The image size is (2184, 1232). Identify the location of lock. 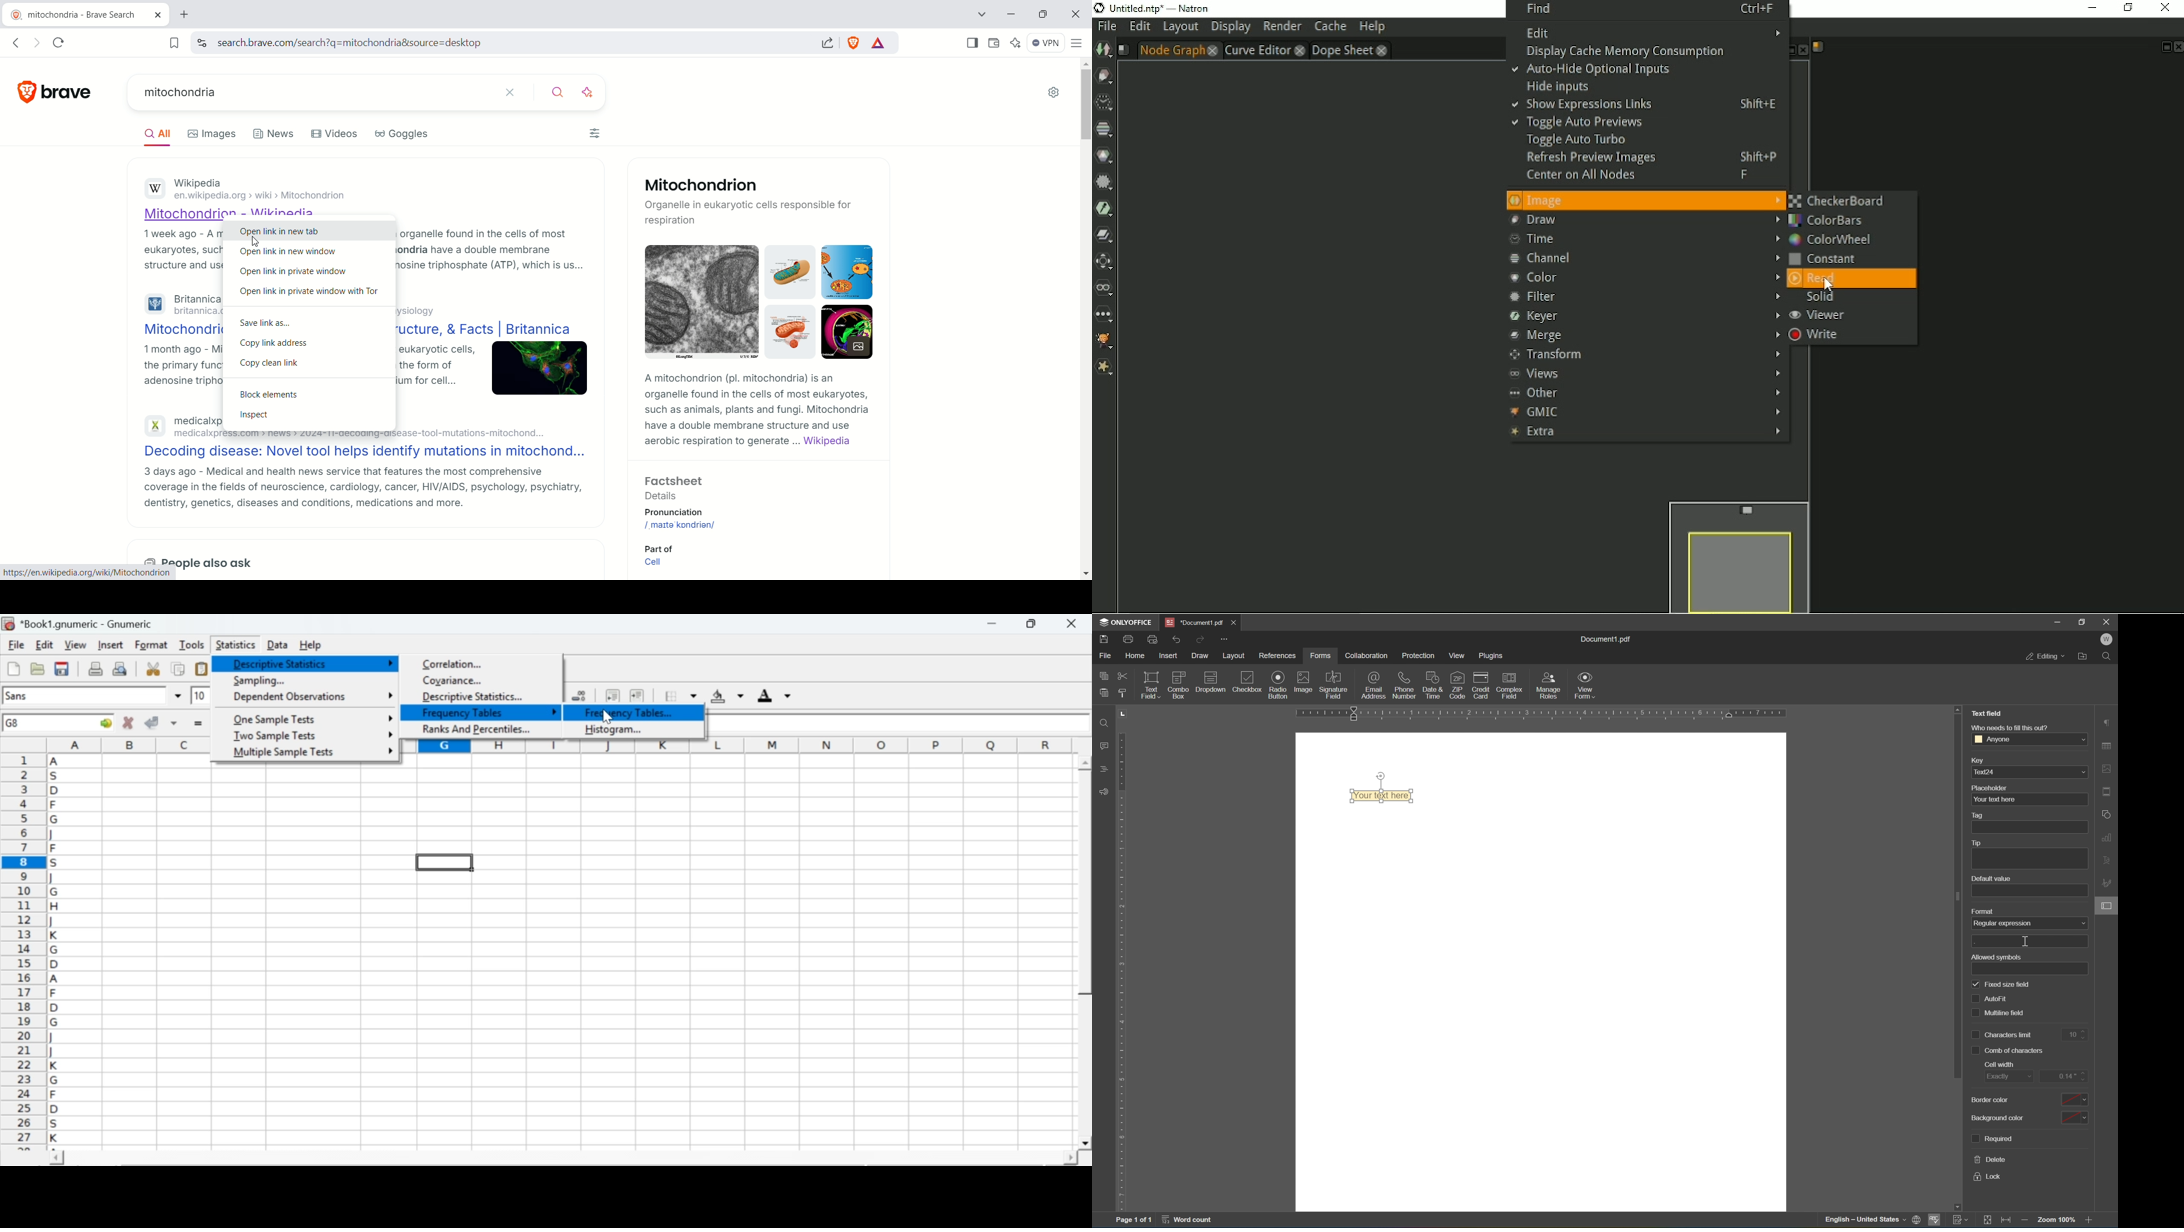
(1987, 1177).